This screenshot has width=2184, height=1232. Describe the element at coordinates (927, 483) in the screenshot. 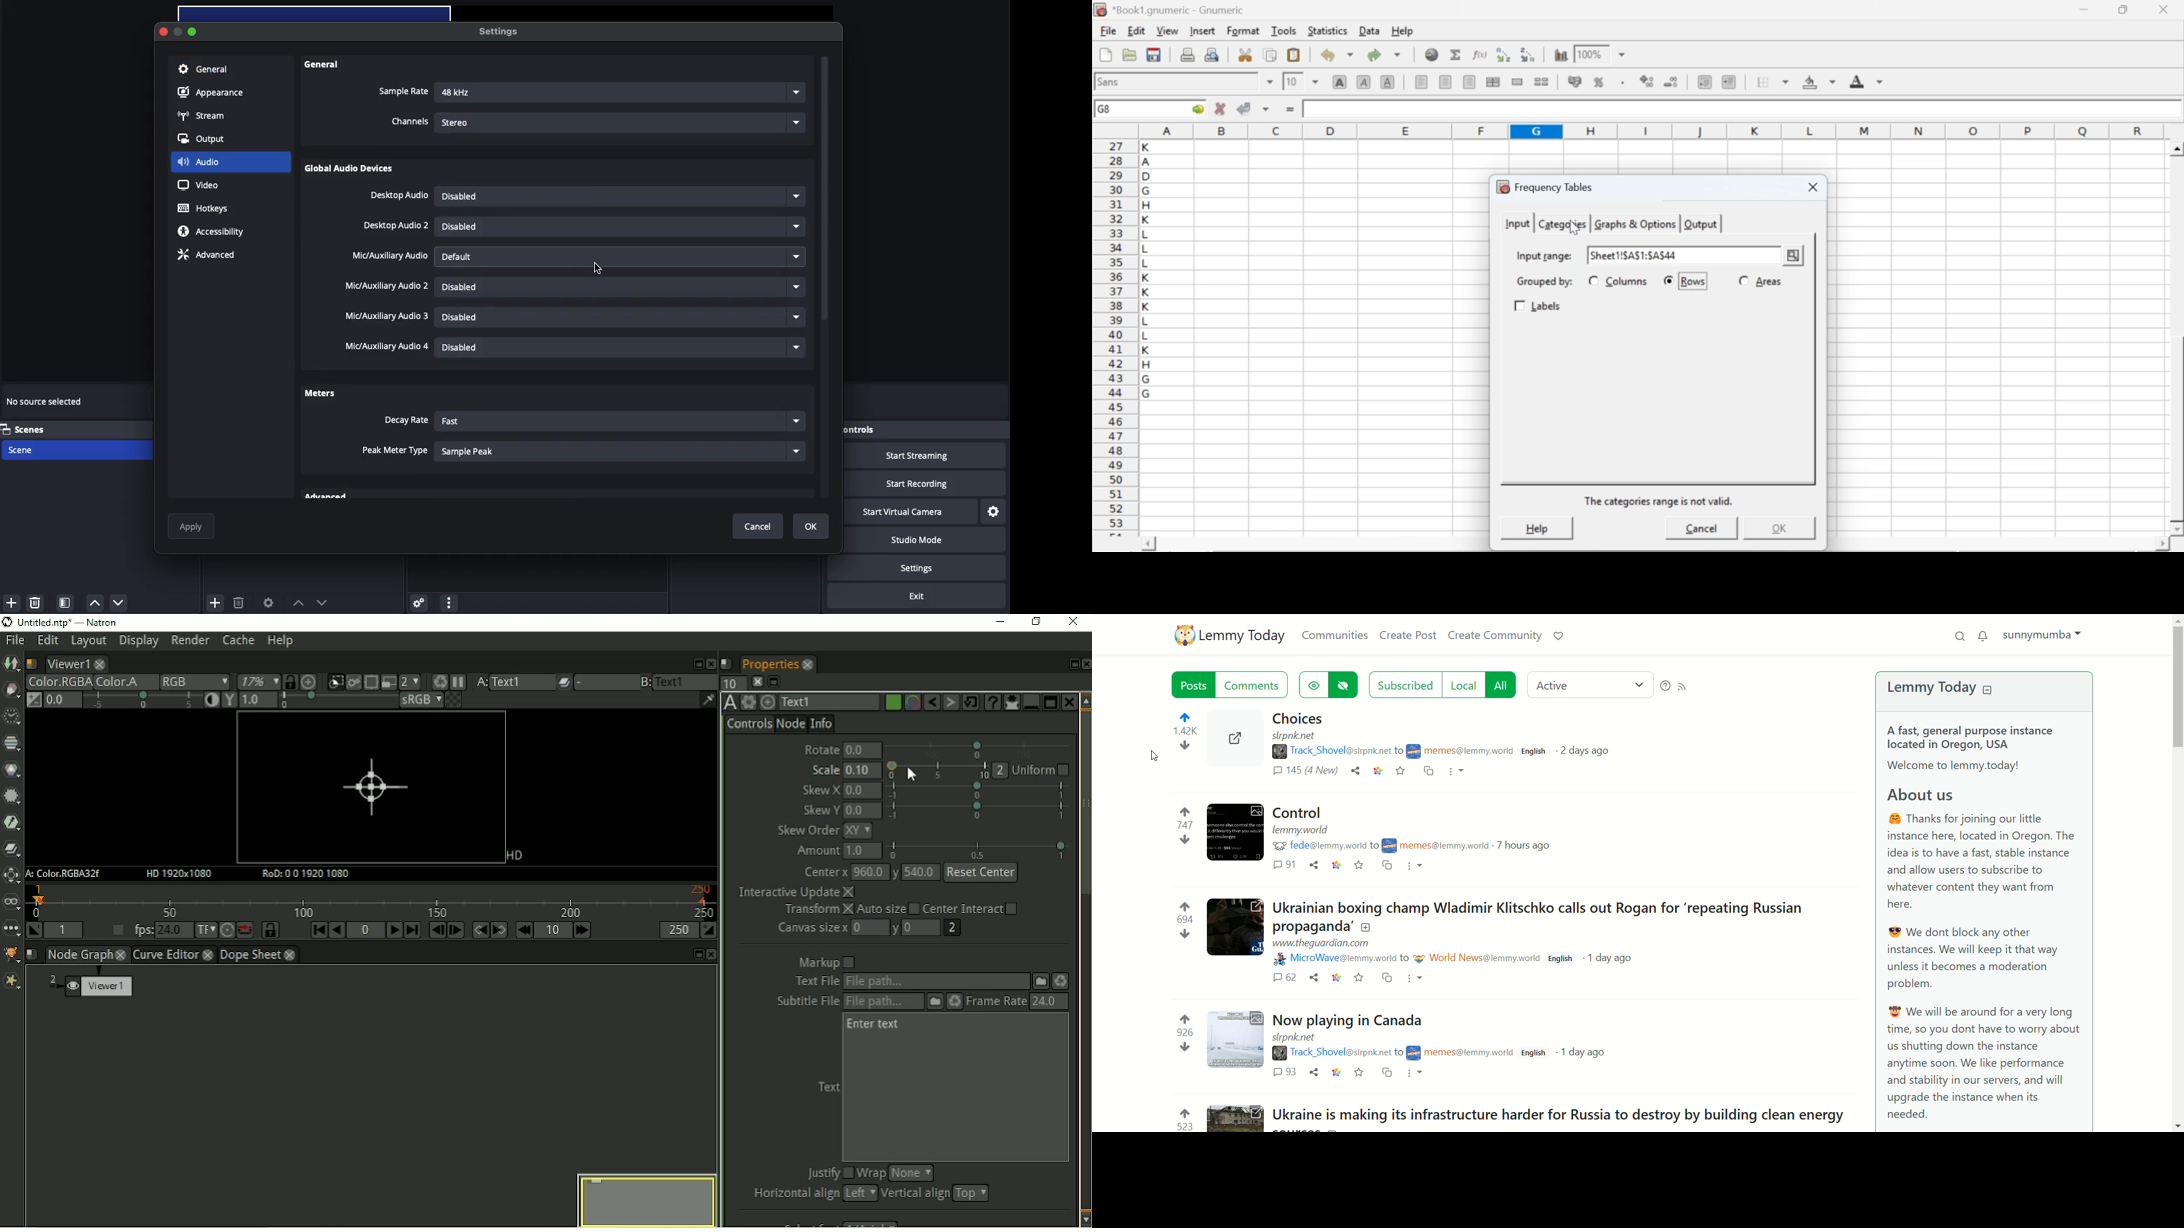

I see `Start recording` at that location.